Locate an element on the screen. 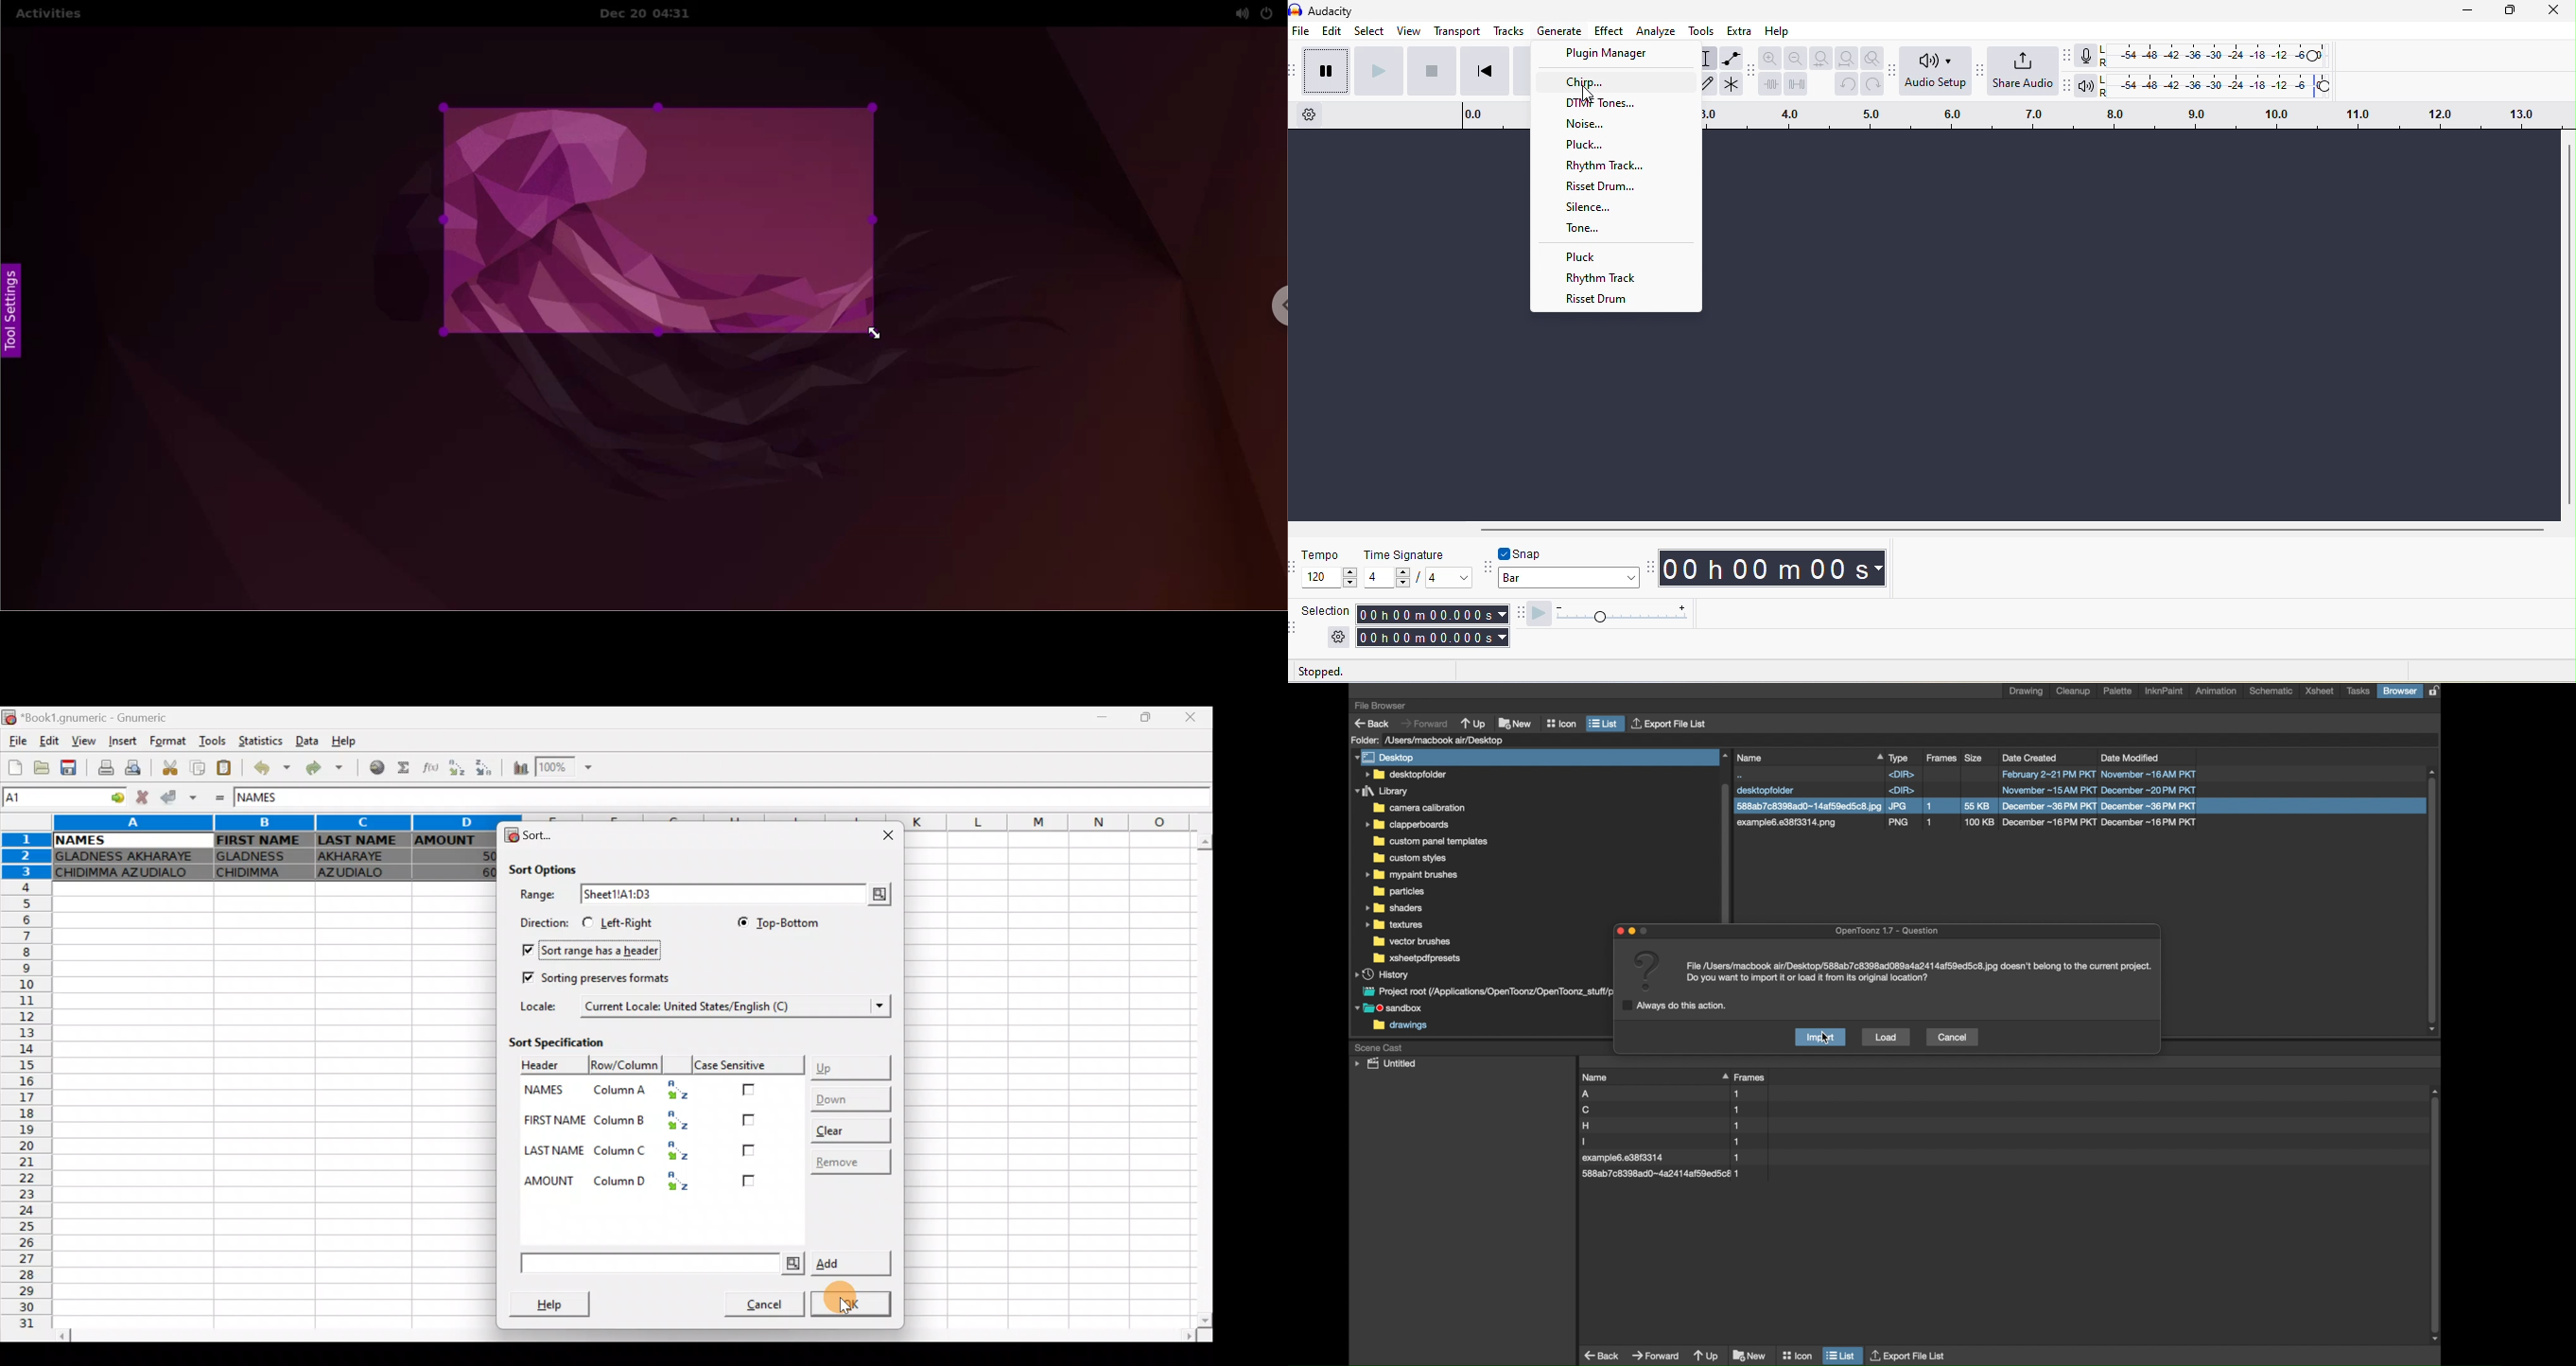 Image resolution: width=2576 pixels, height=1372 pixels. folder is located at coordinates (1394, 908).